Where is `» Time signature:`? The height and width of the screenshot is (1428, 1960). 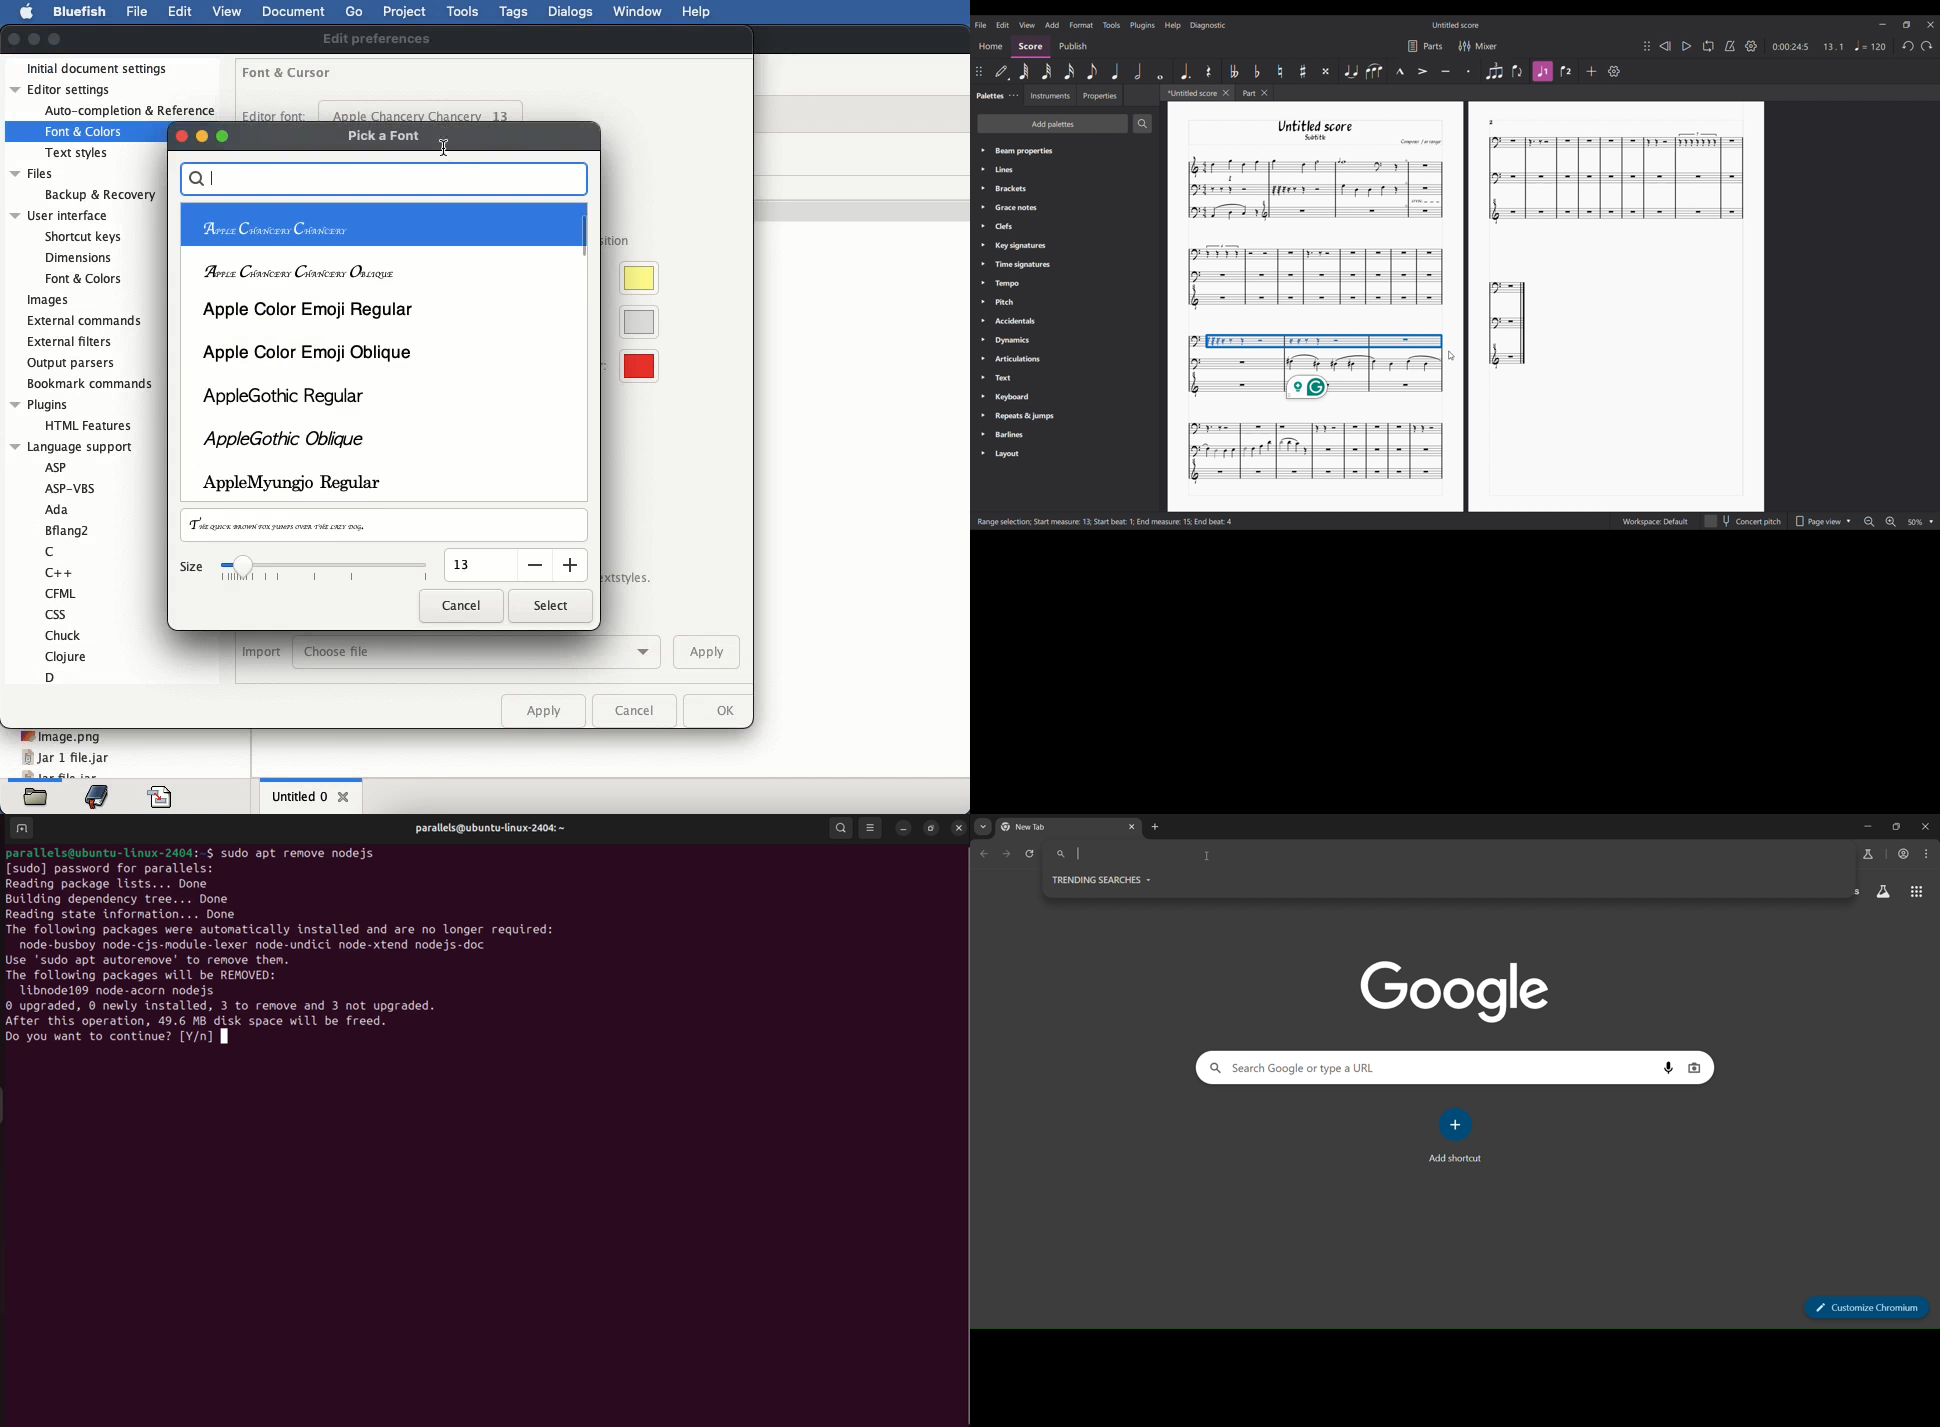
» Time signature: is located at coordinates (1015, 264).